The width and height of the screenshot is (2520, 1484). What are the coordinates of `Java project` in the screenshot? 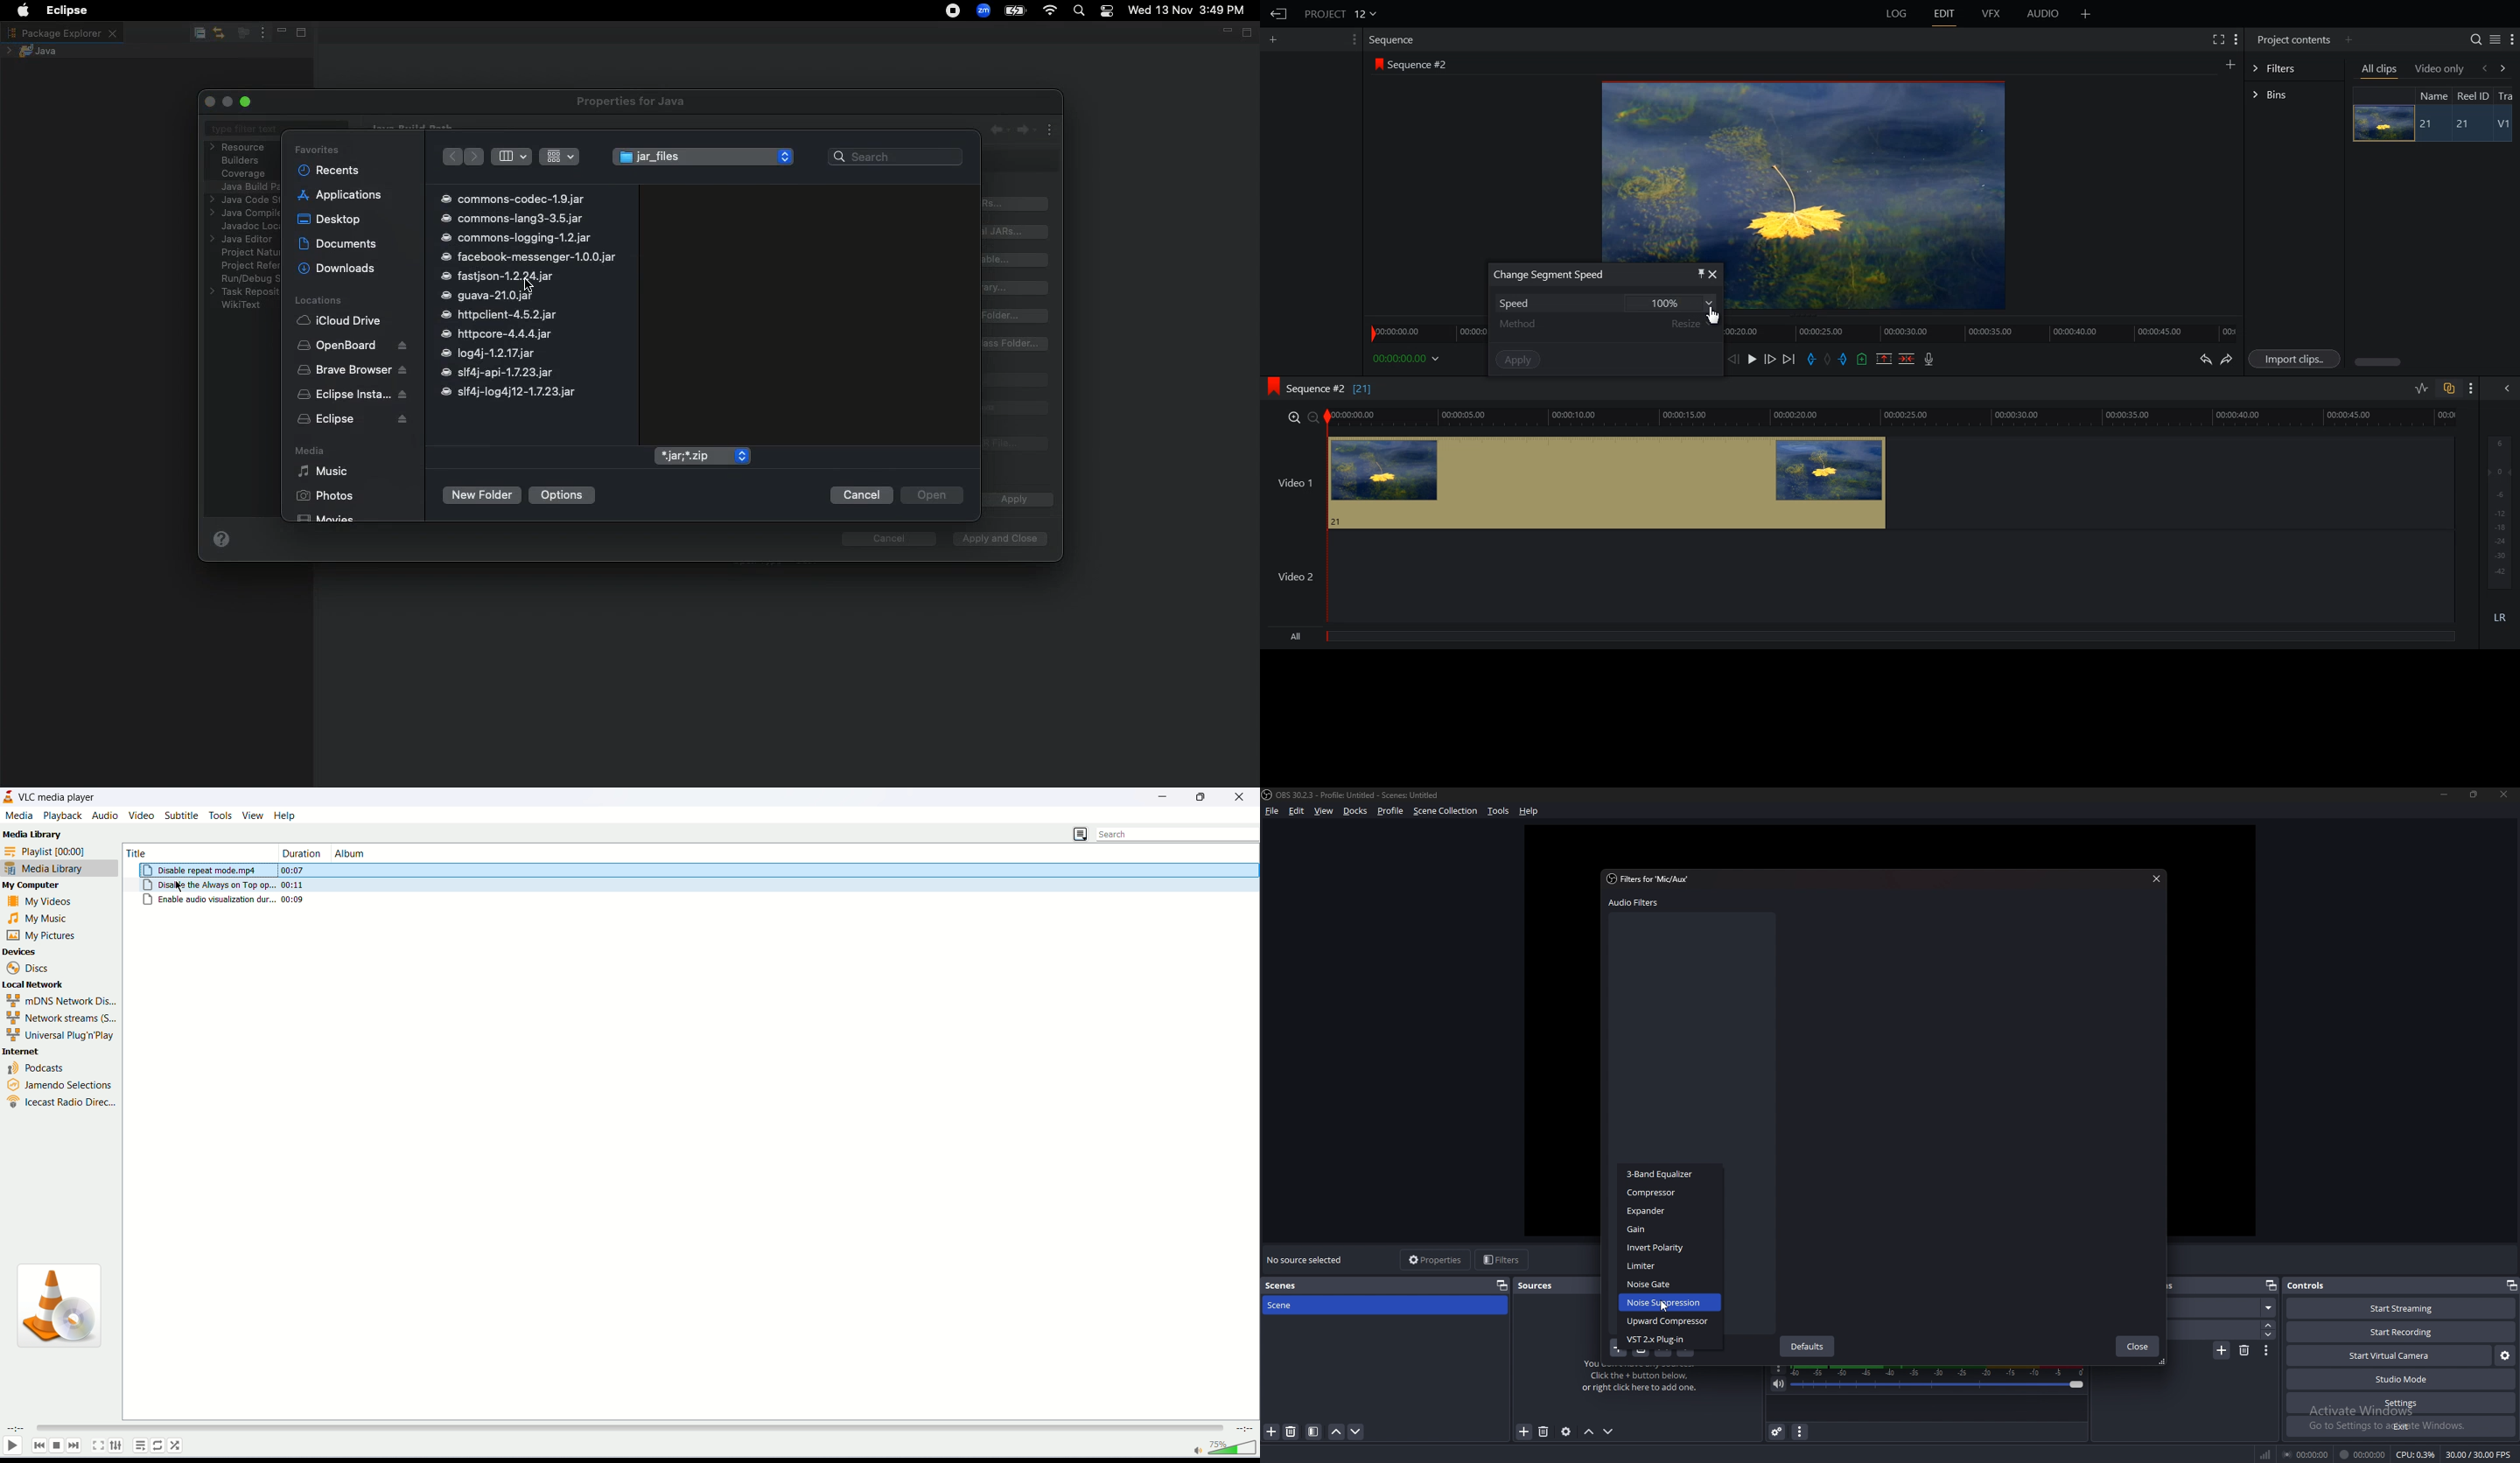 It's located at (36, 51).